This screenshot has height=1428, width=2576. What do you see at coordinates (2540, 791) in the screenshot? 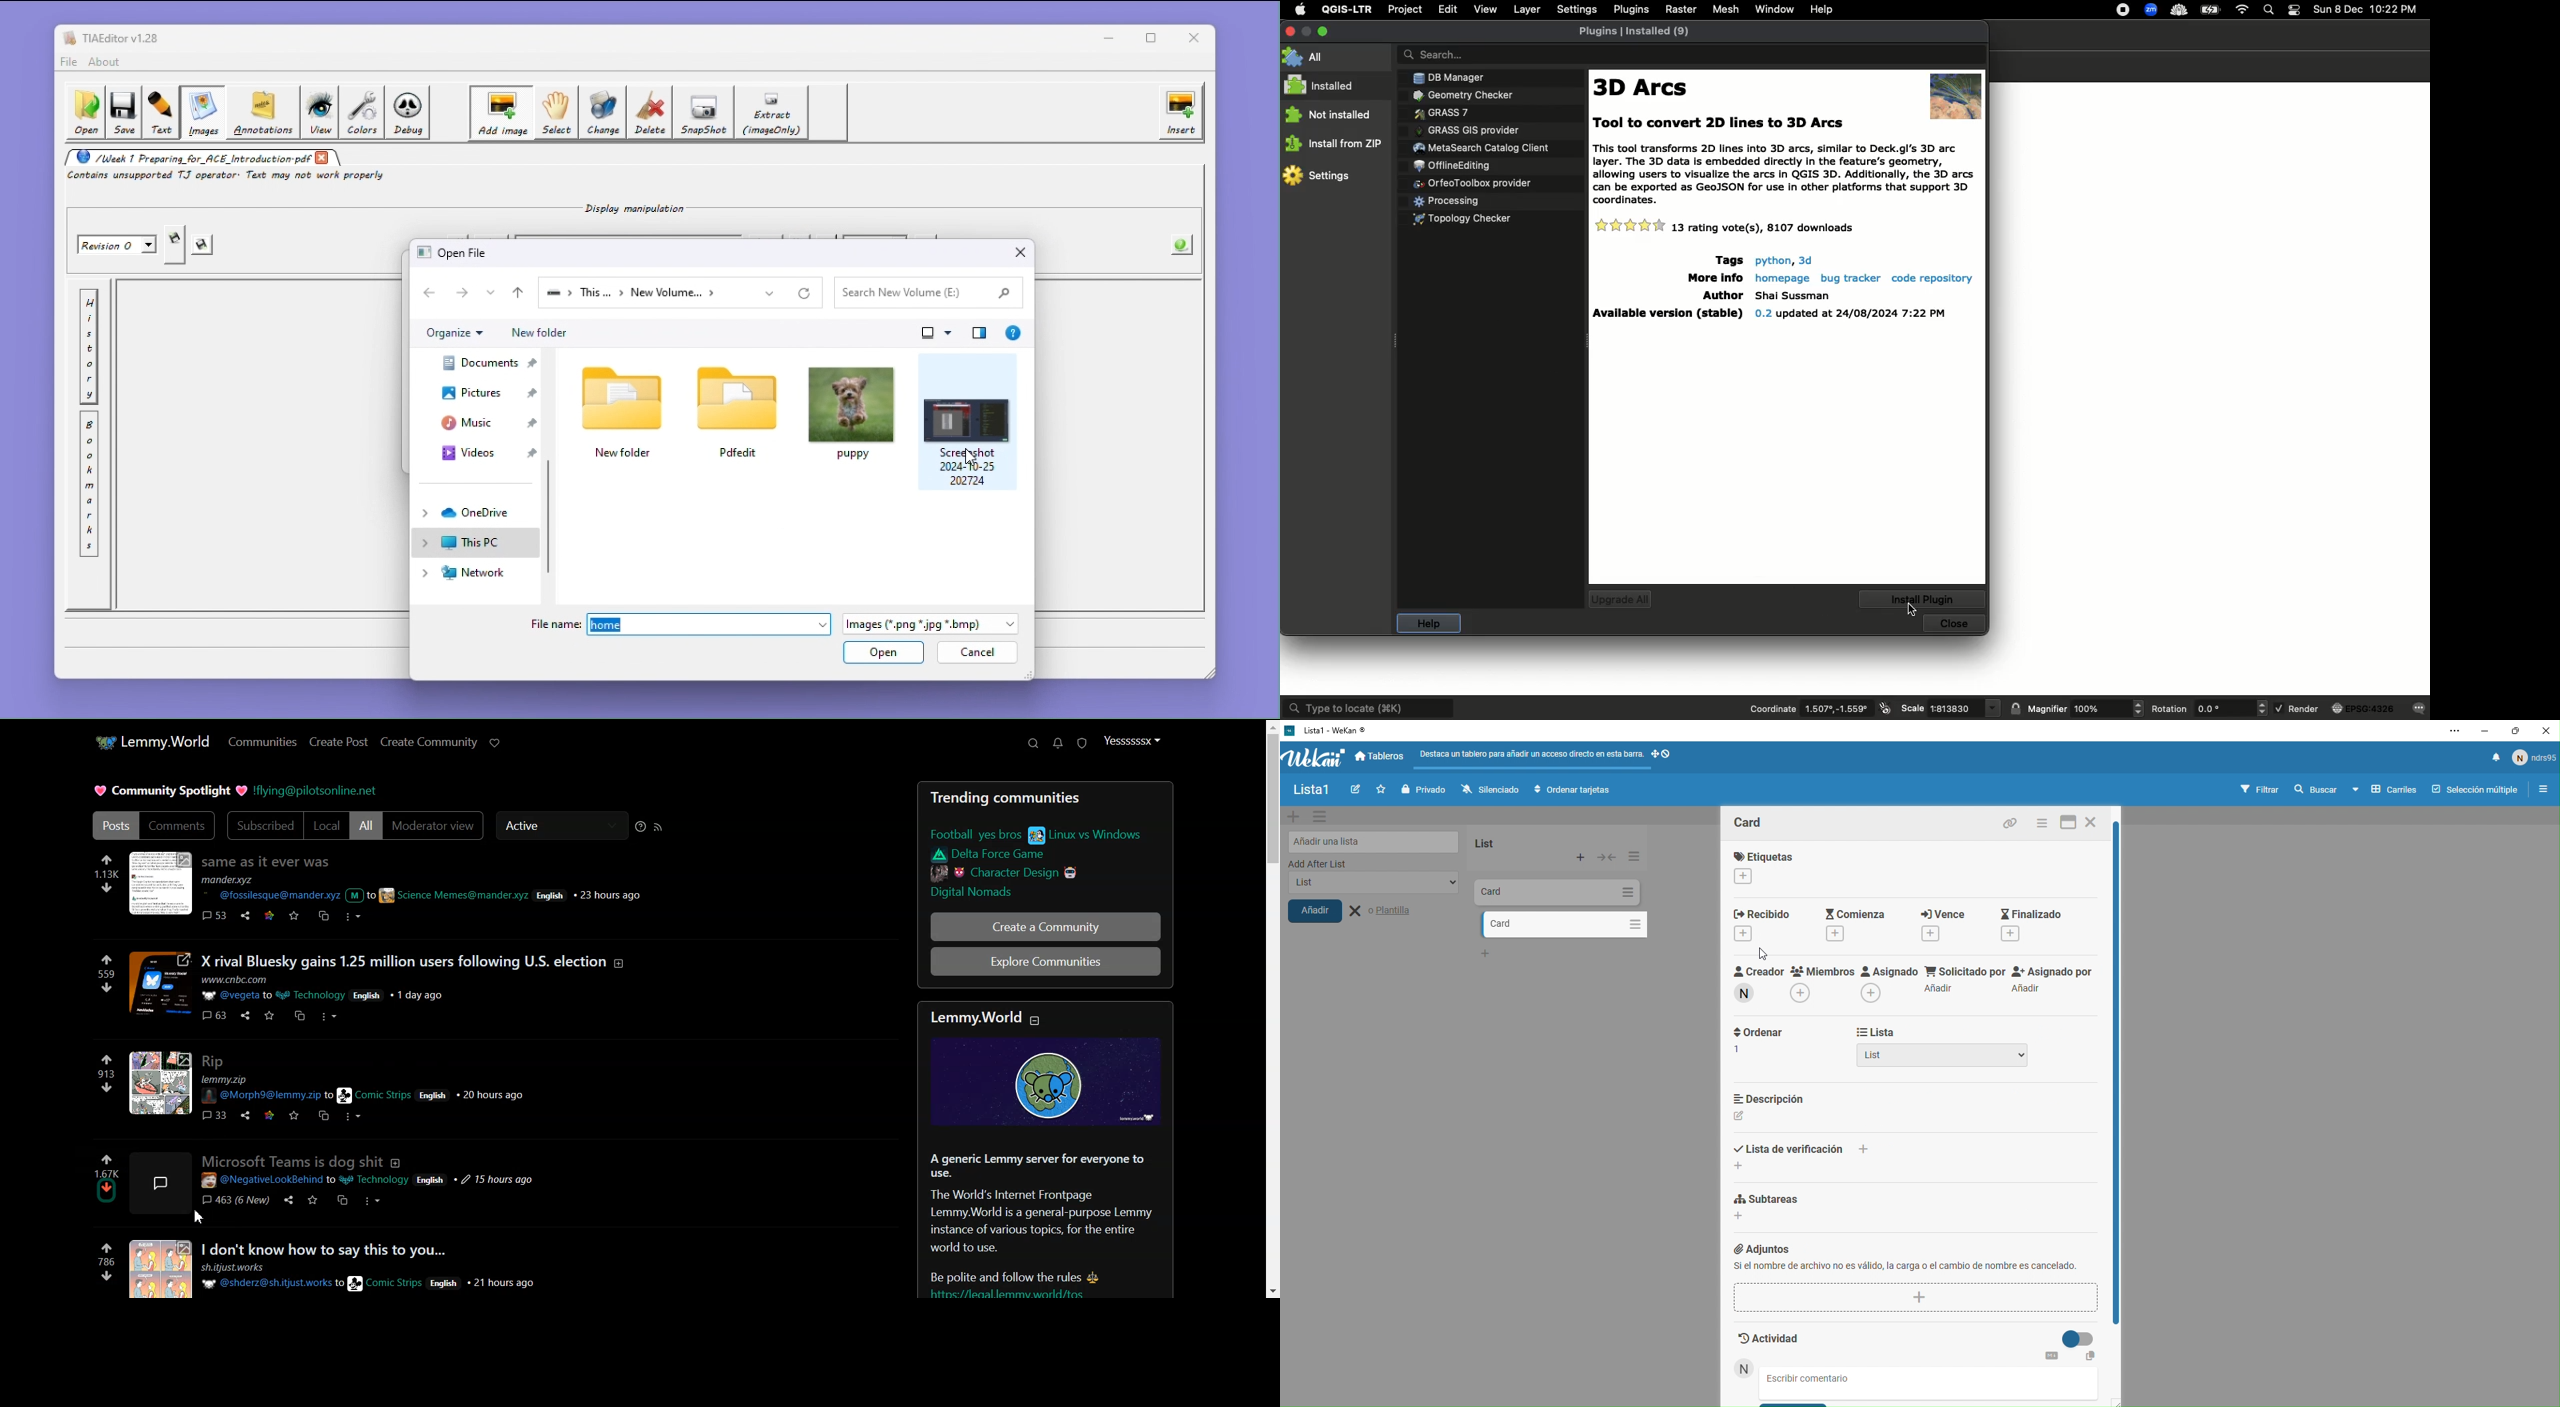
I see `opciones` at bounding box center [2540, 791].